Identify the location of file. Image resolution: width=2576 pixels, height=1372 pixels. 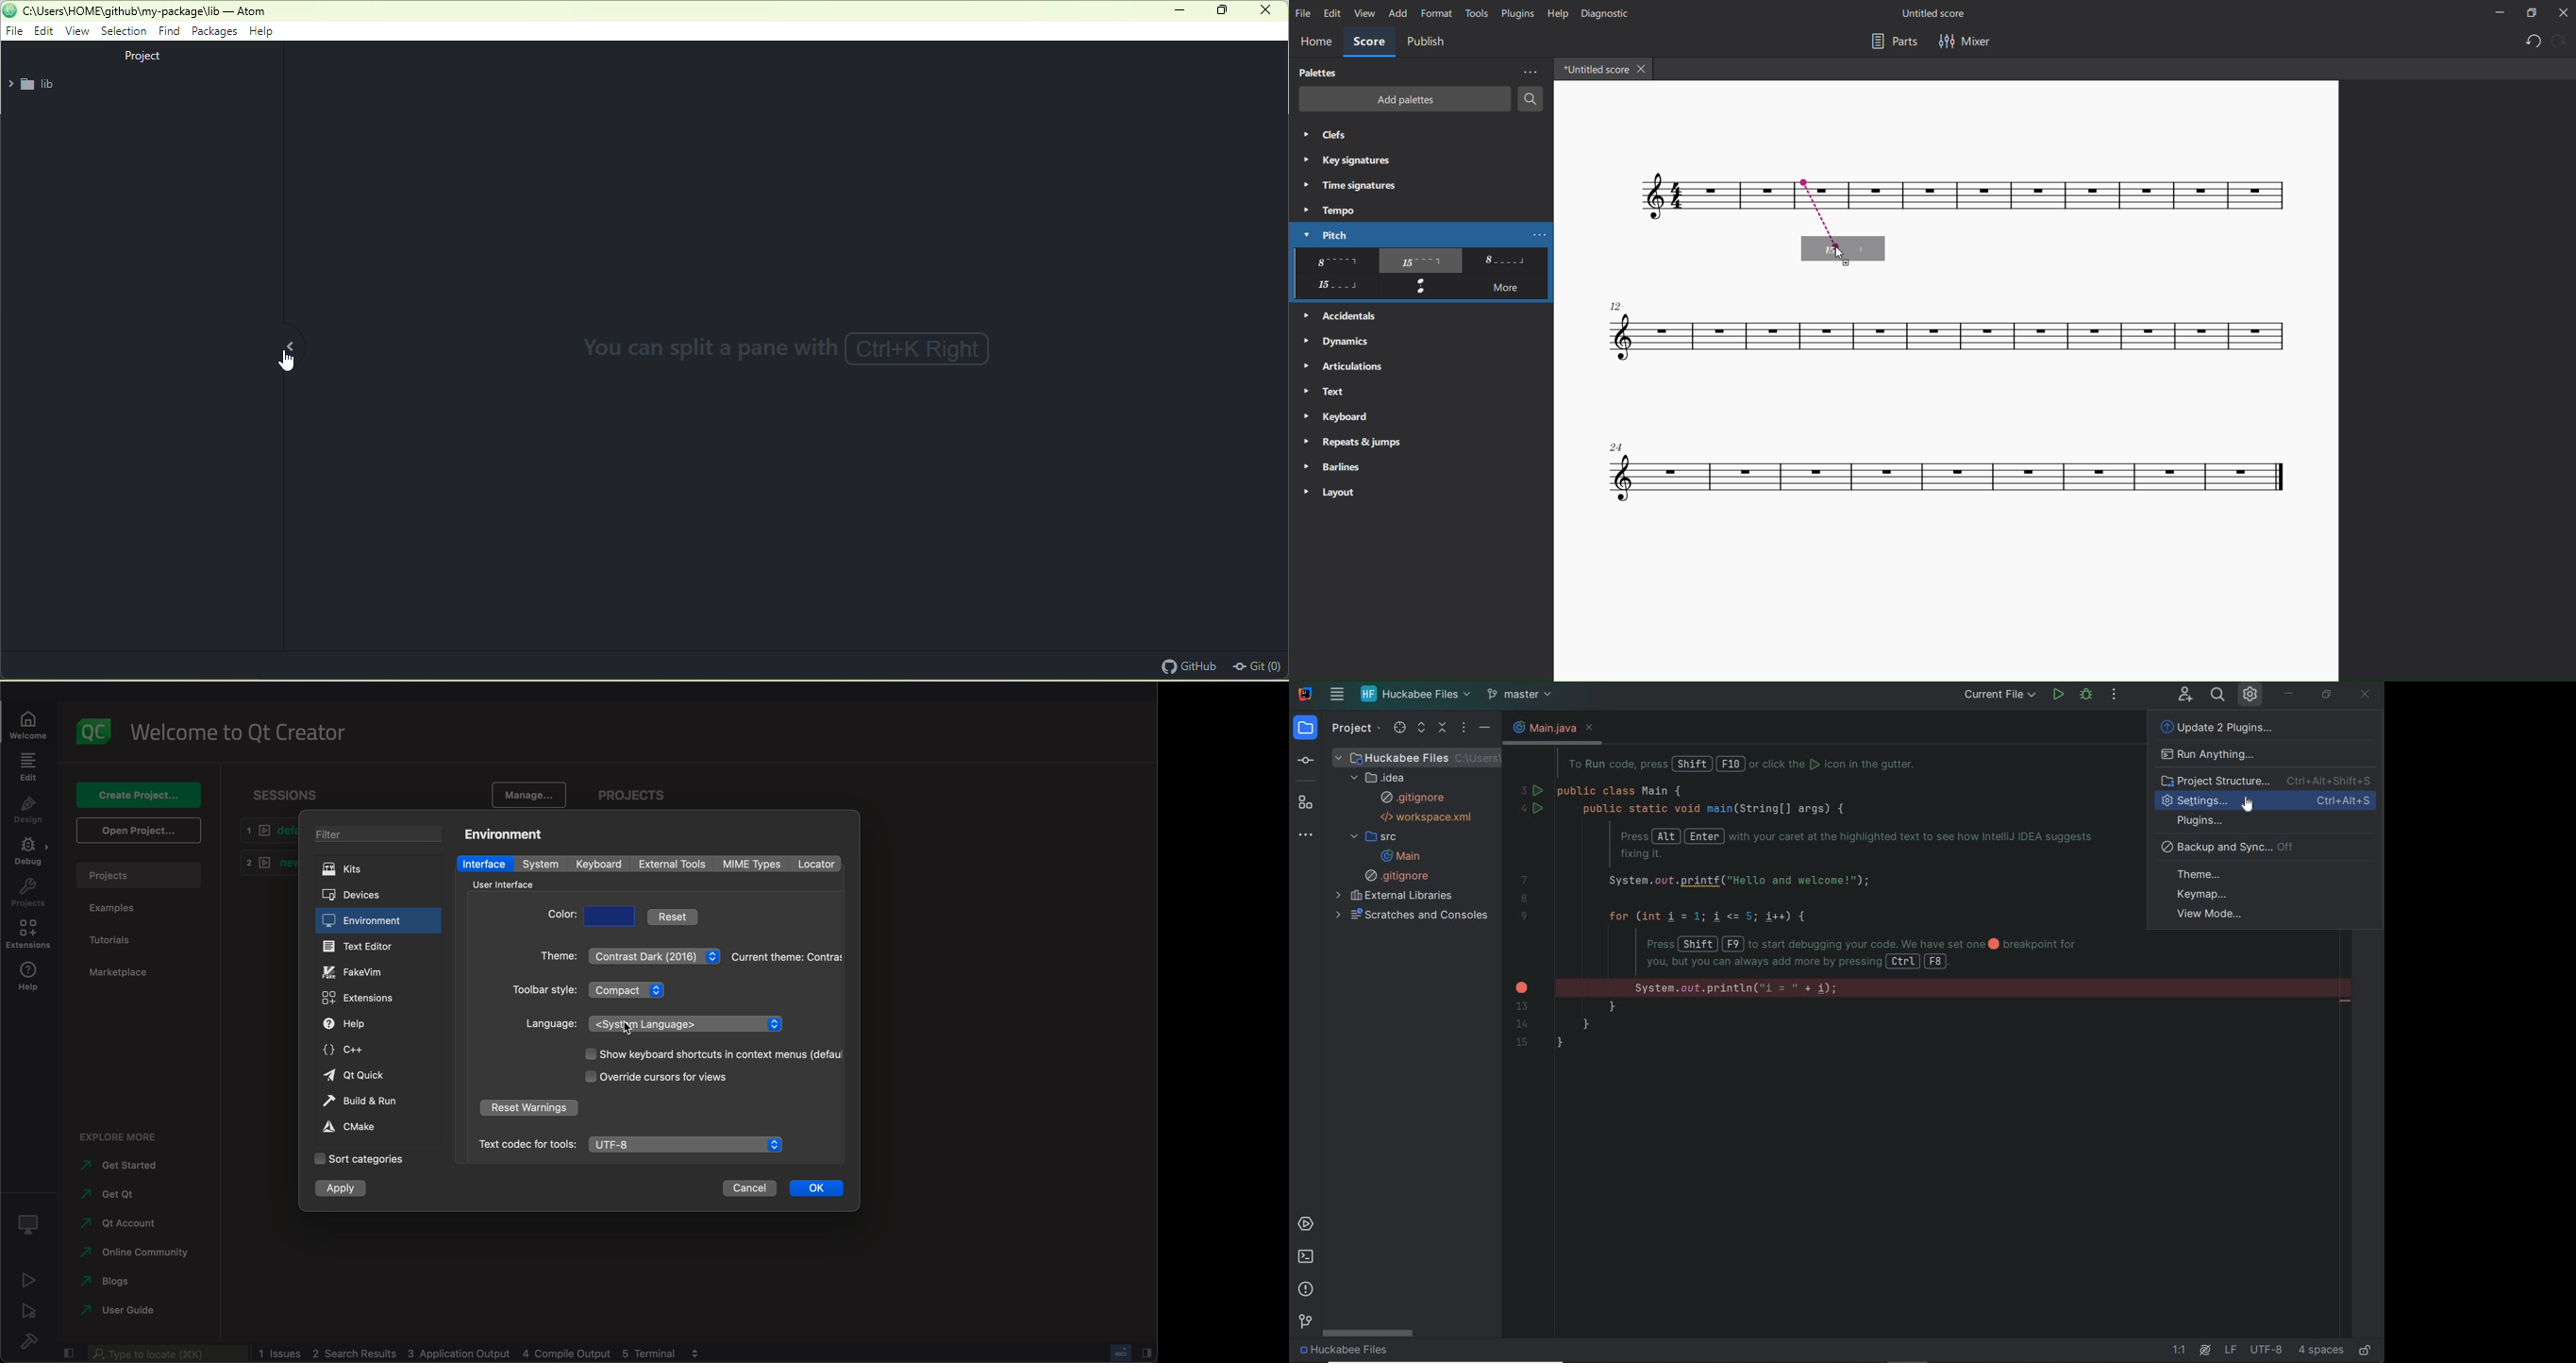
(15, 31).